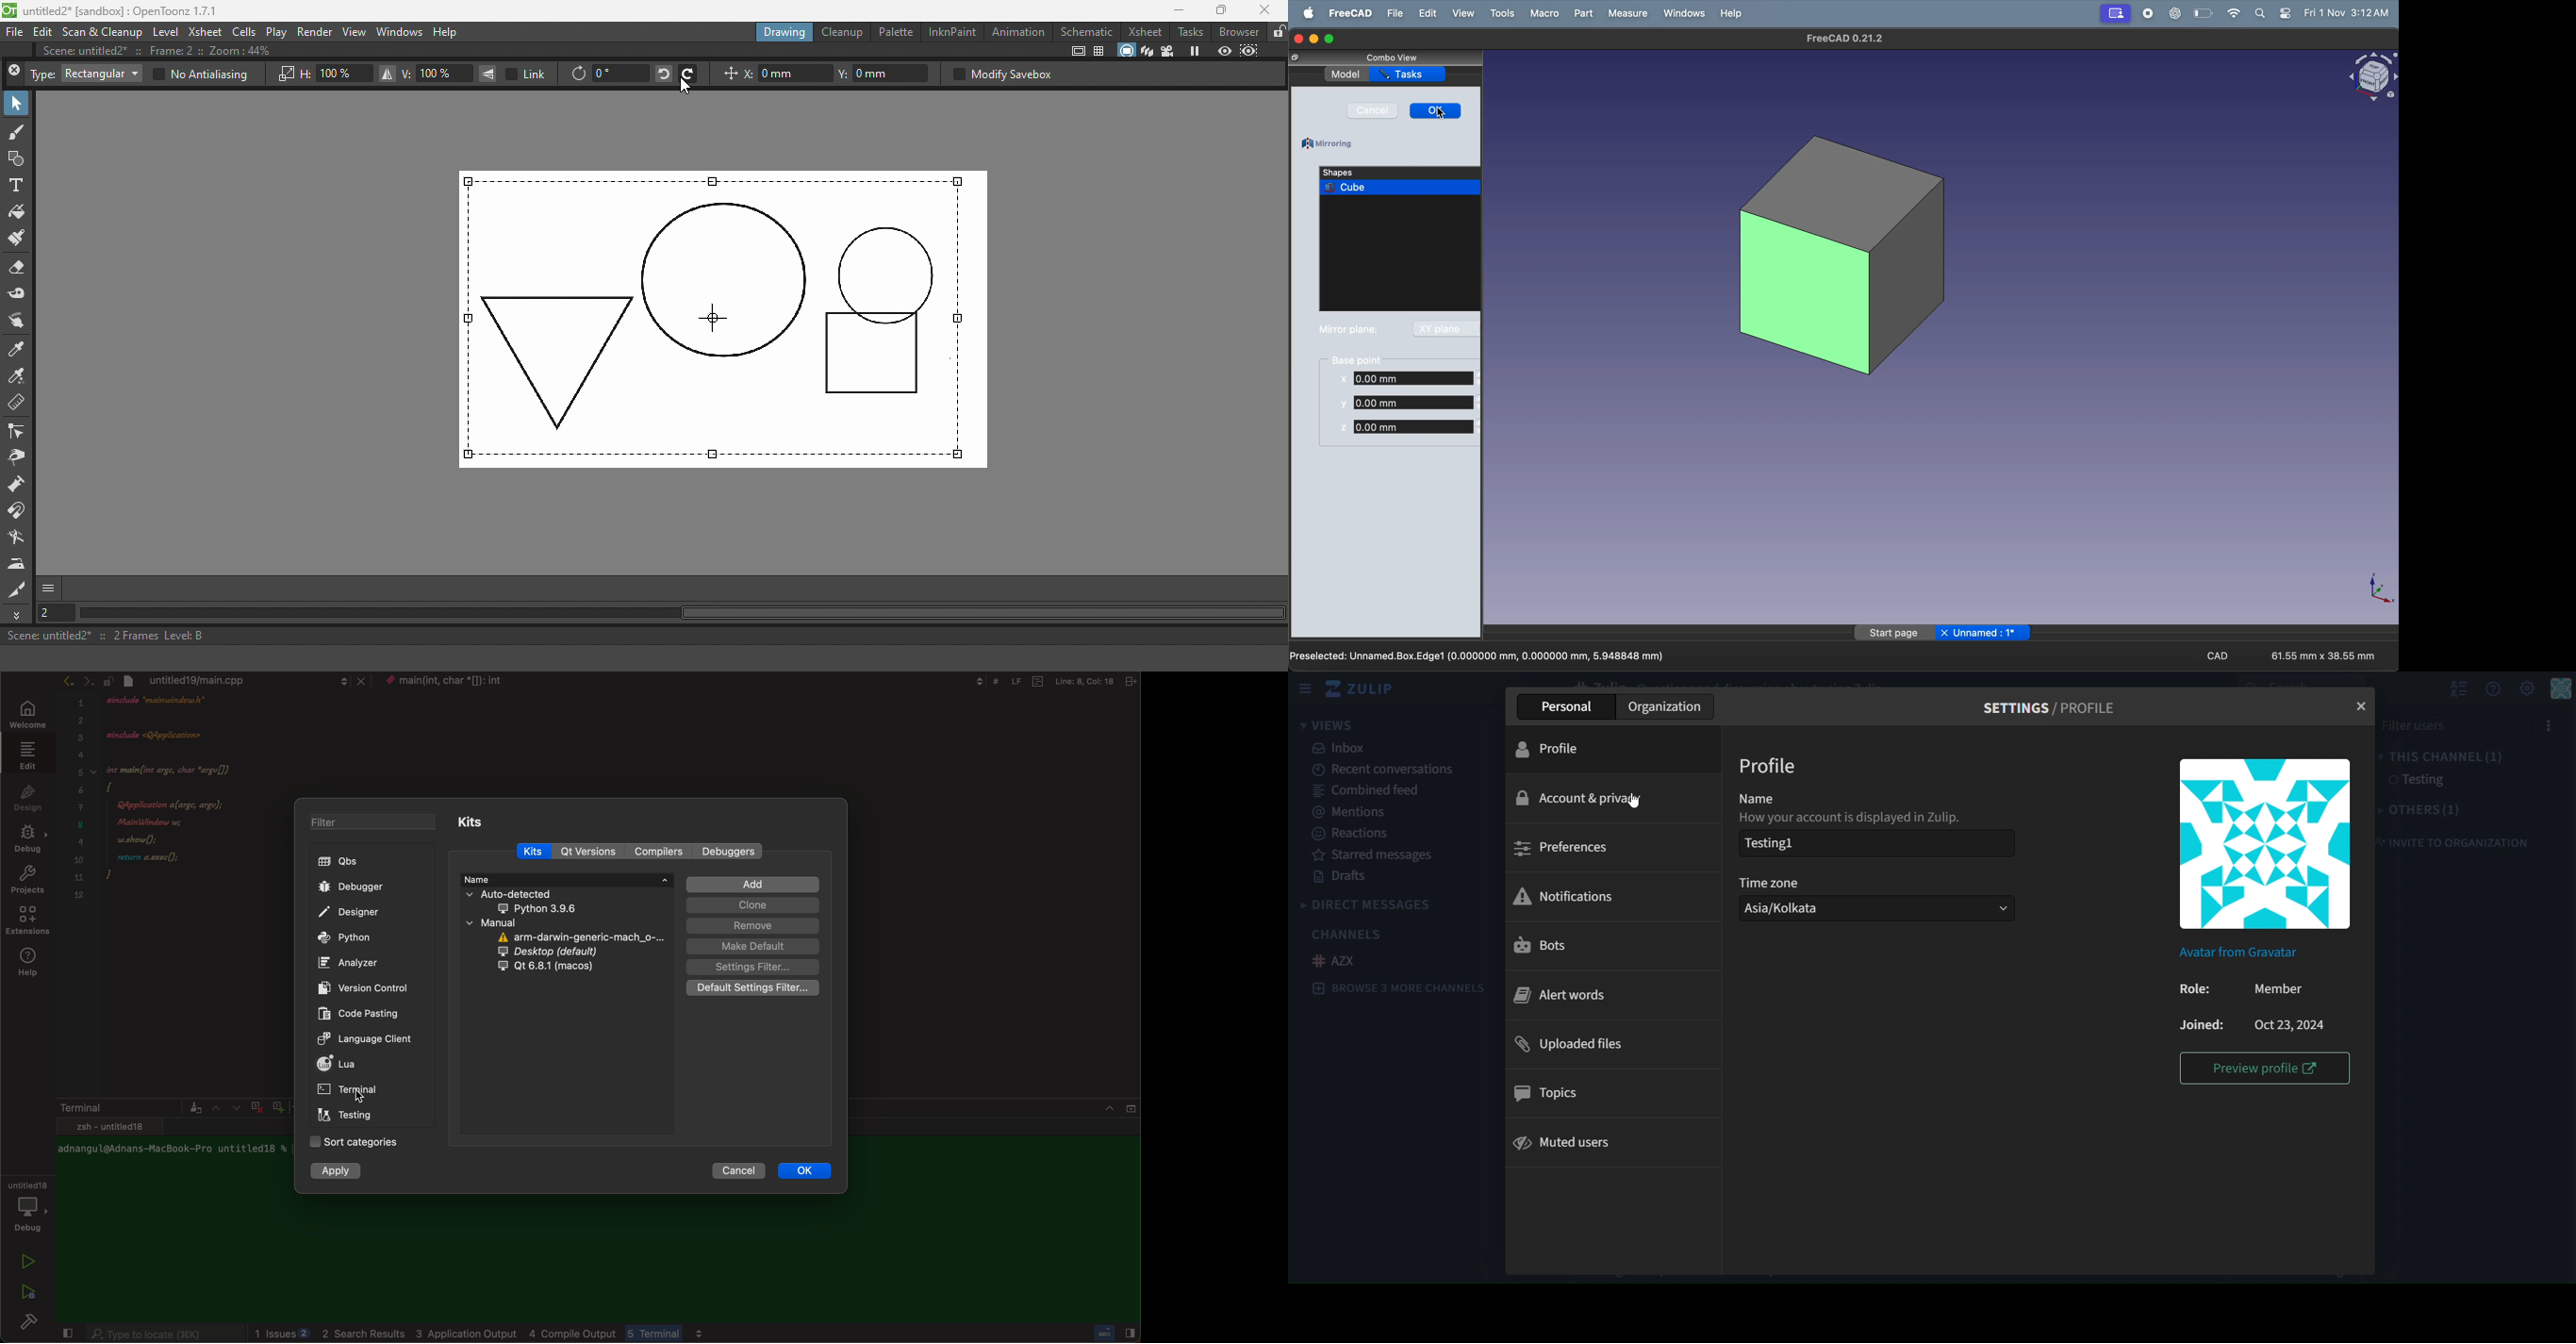  I want to click on setting, so click(2526, 688).